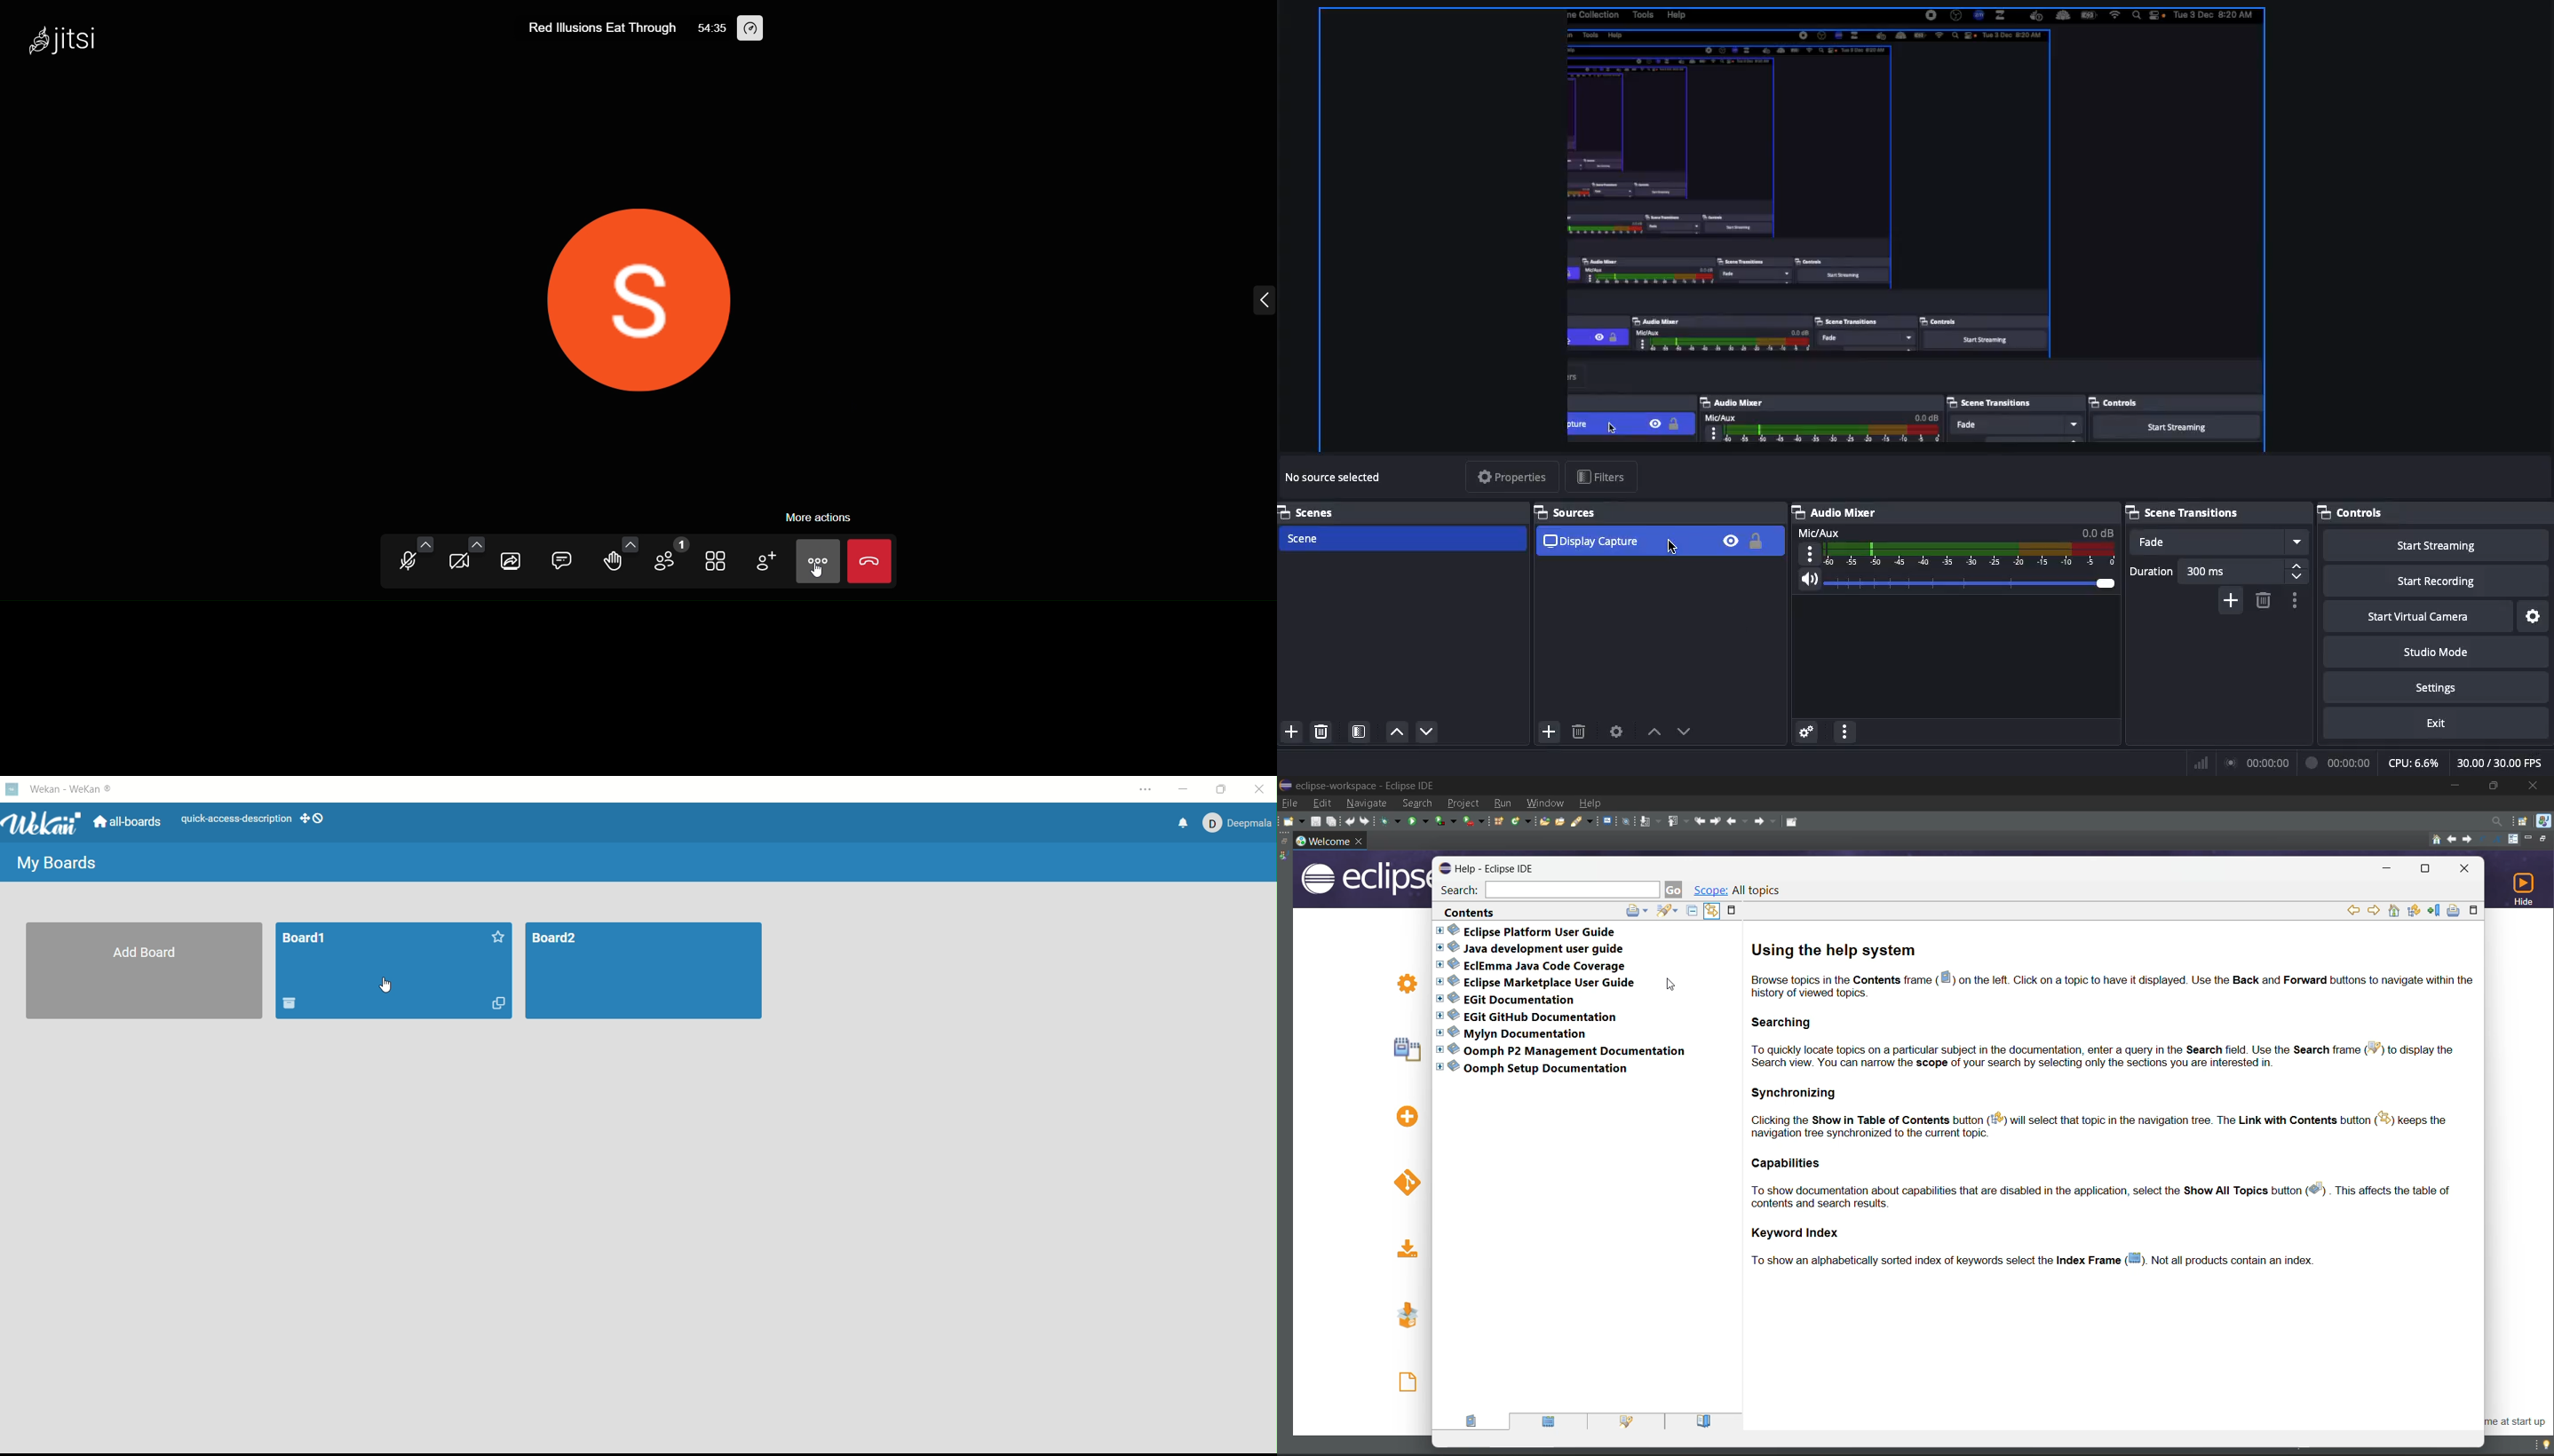 Image resolution: width=2576 pixels, height=1456 pixels. I want to click on Exit, so click(2435, 725).